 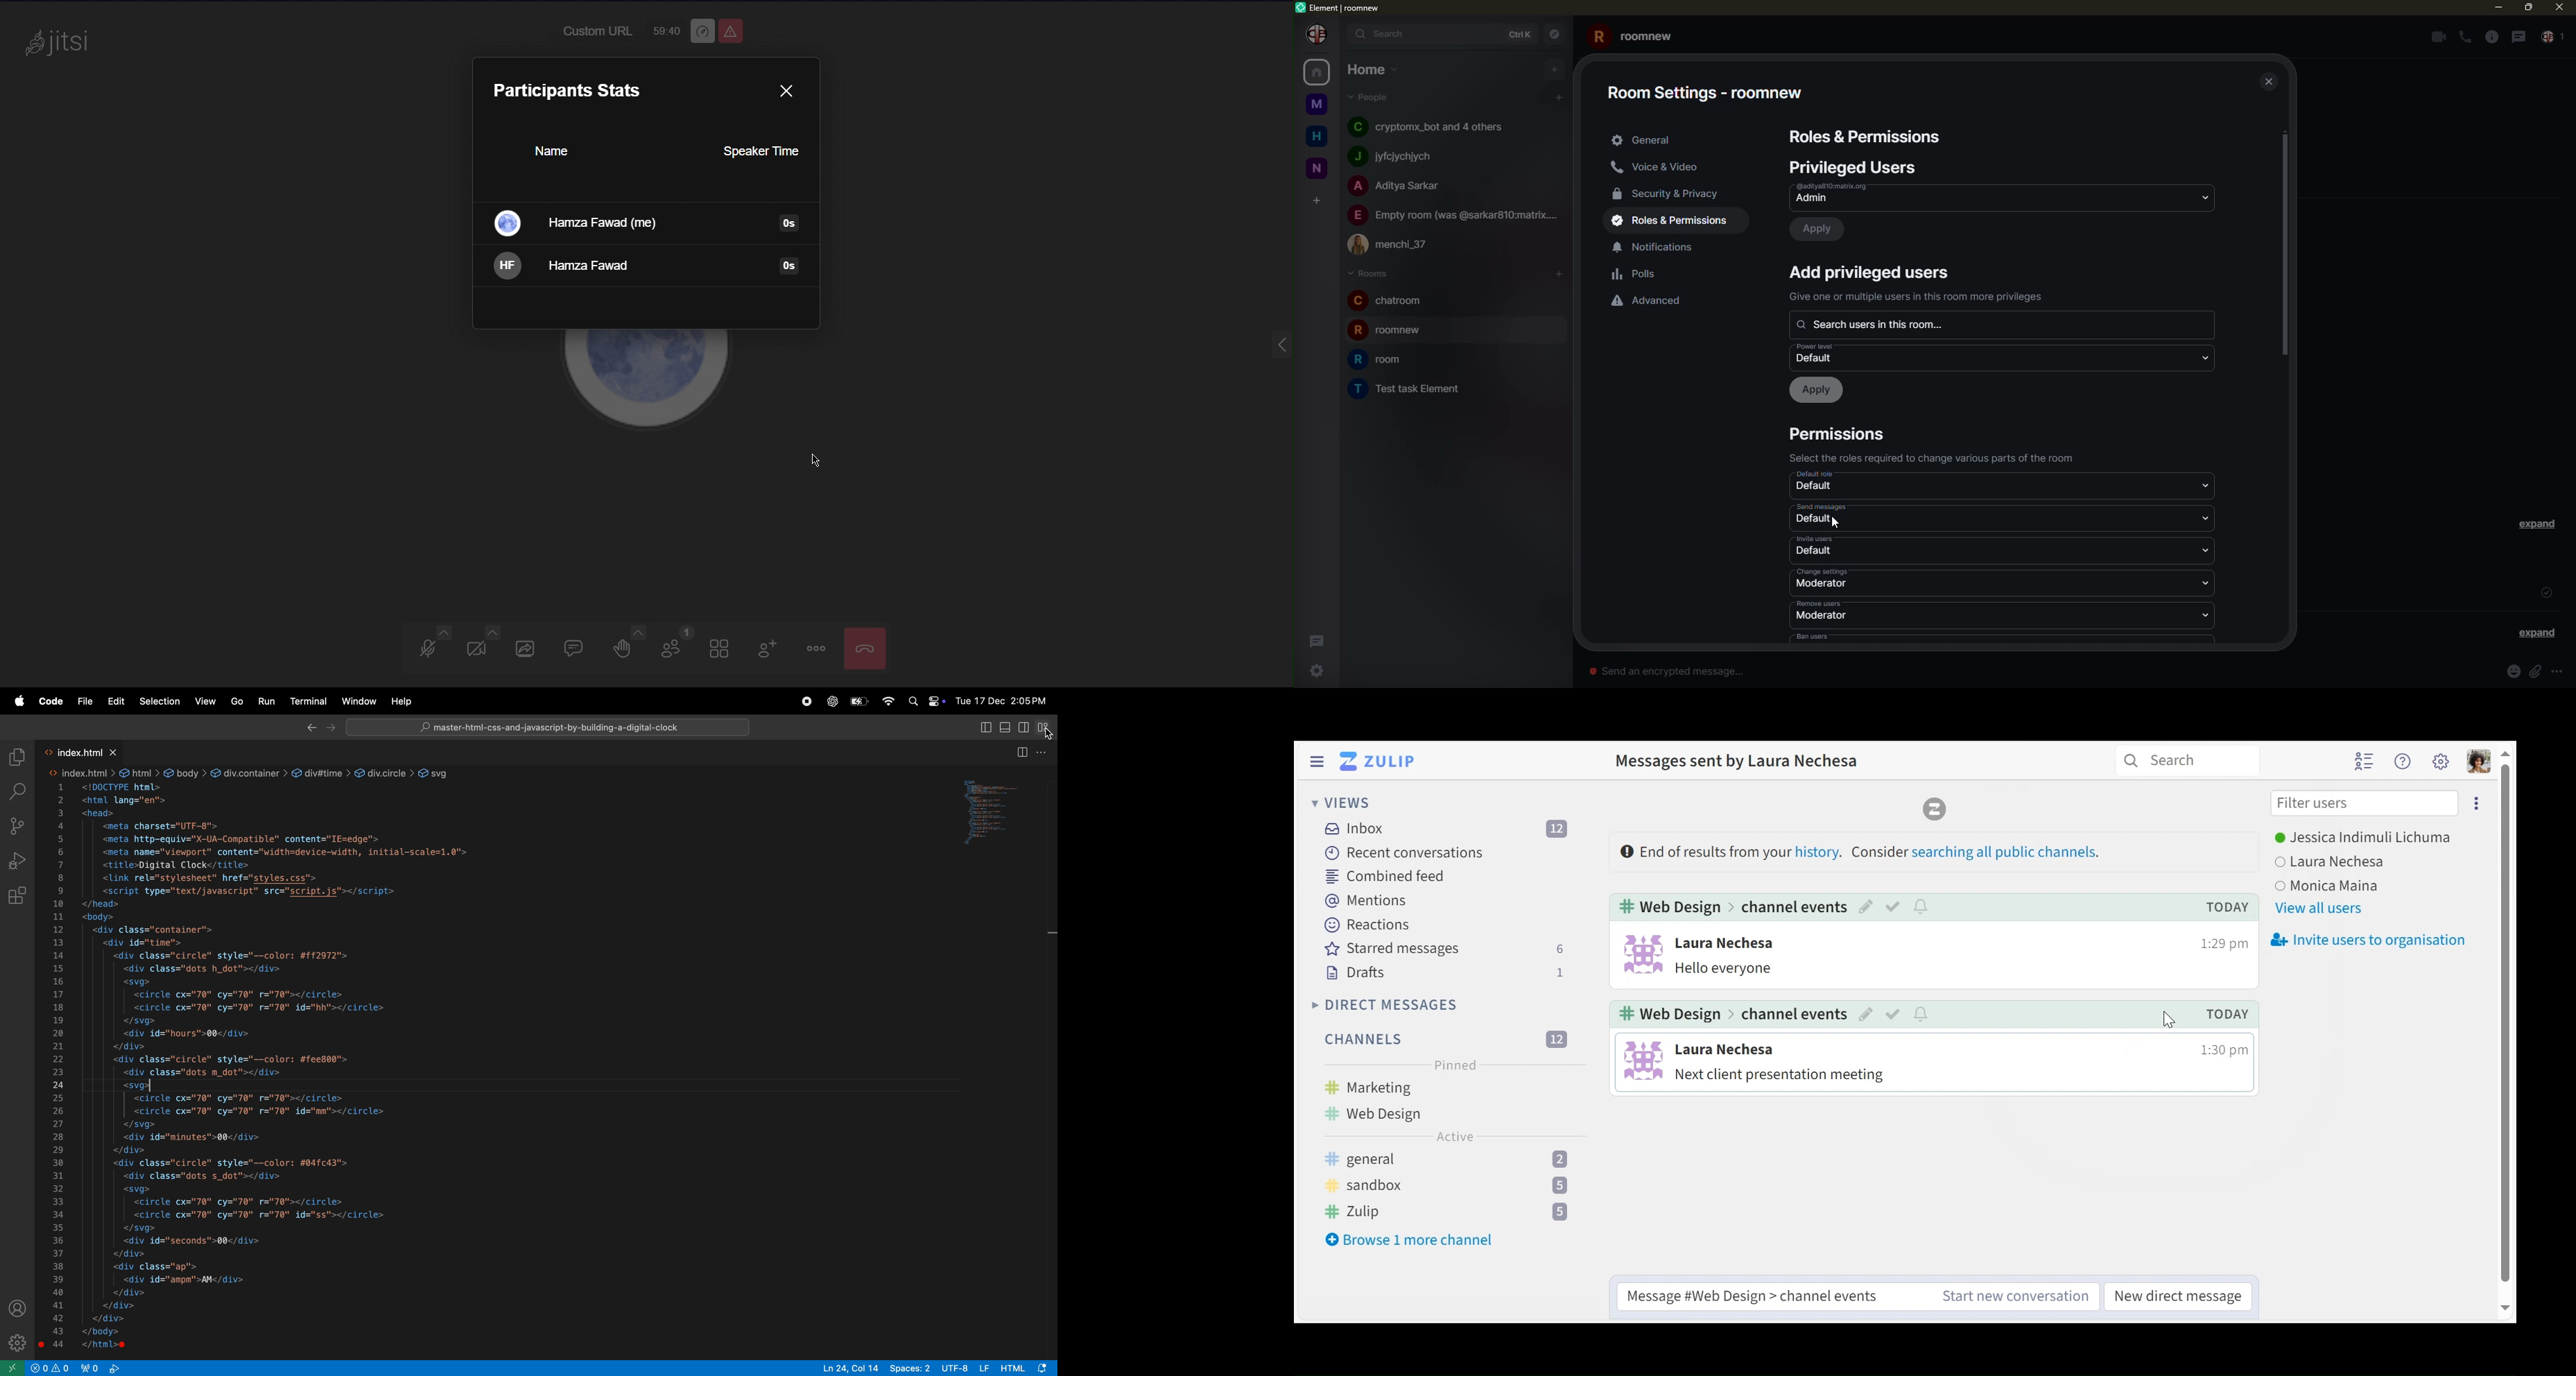 What do you see at coordinates (1846, 194) in the screenshot?
I see `admin` at bounding box center [1846, 194].